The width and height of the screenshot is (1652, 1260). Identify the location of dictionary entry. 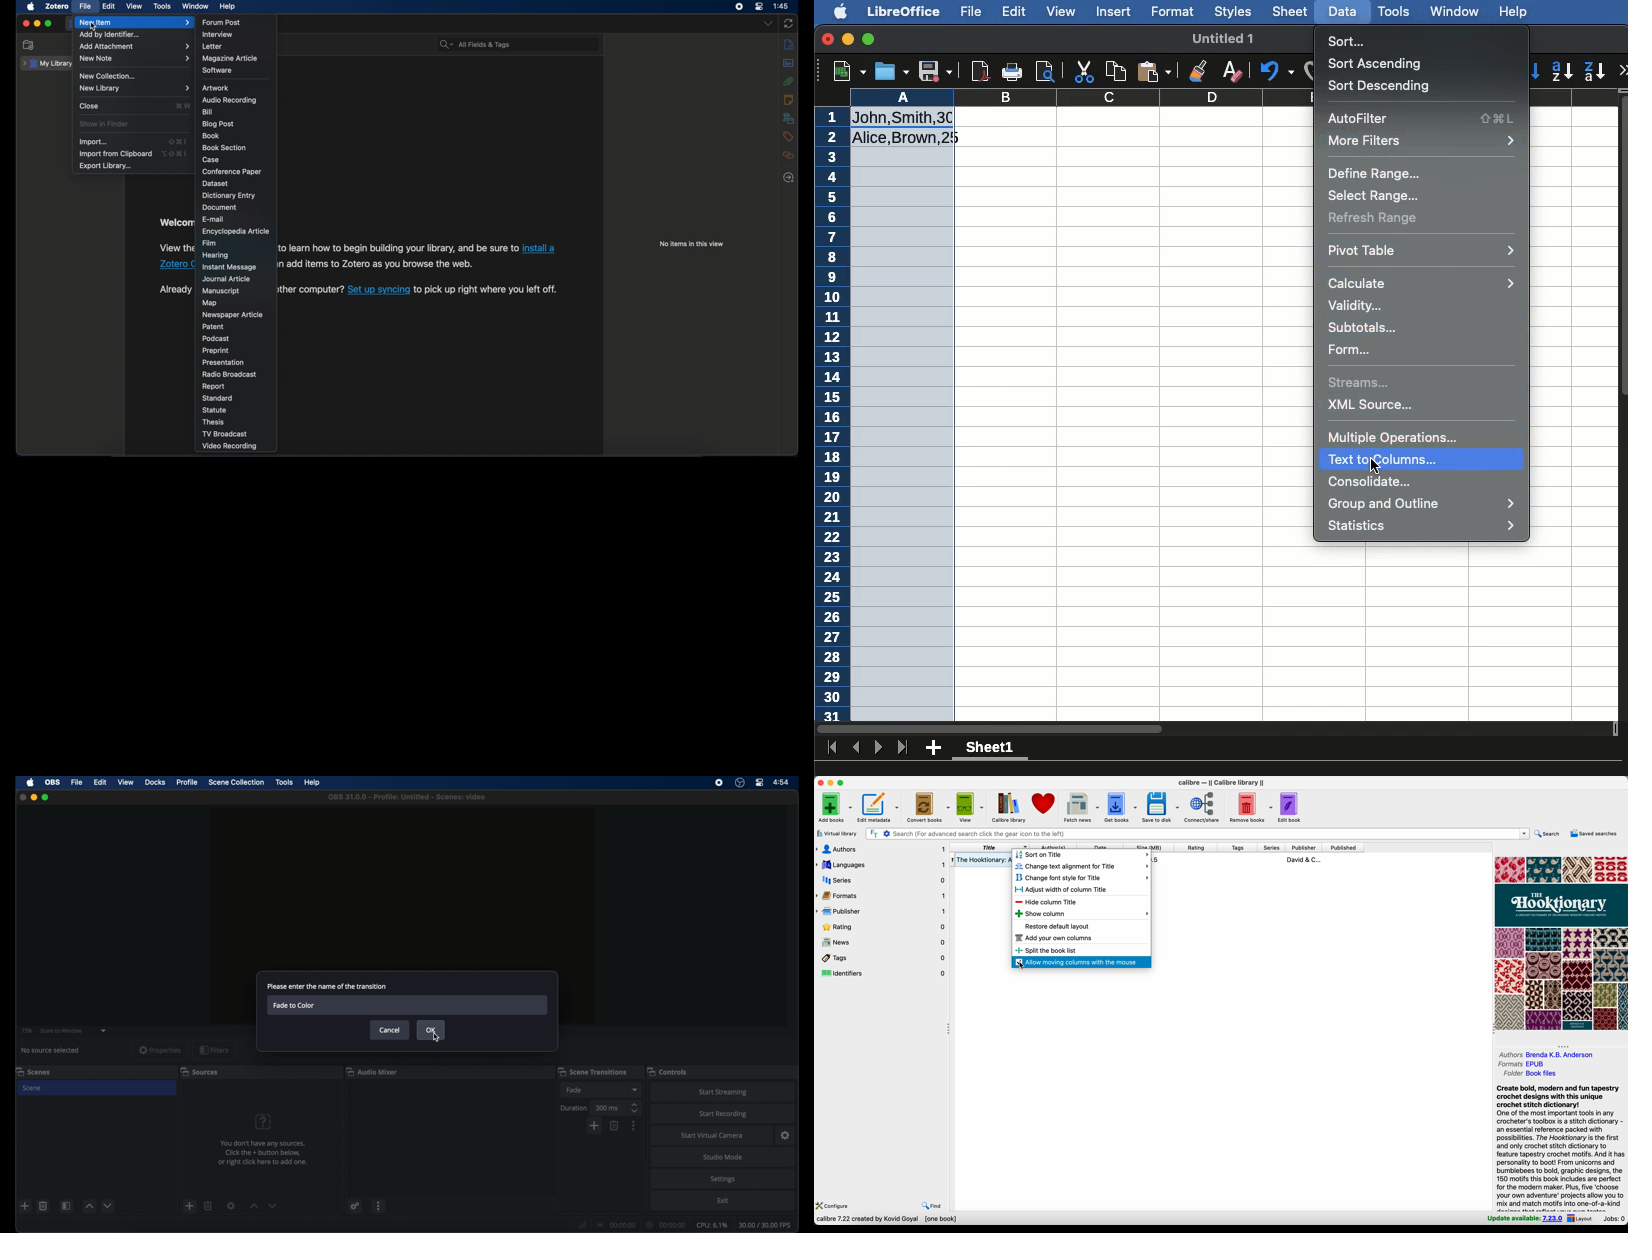
(229, 196).